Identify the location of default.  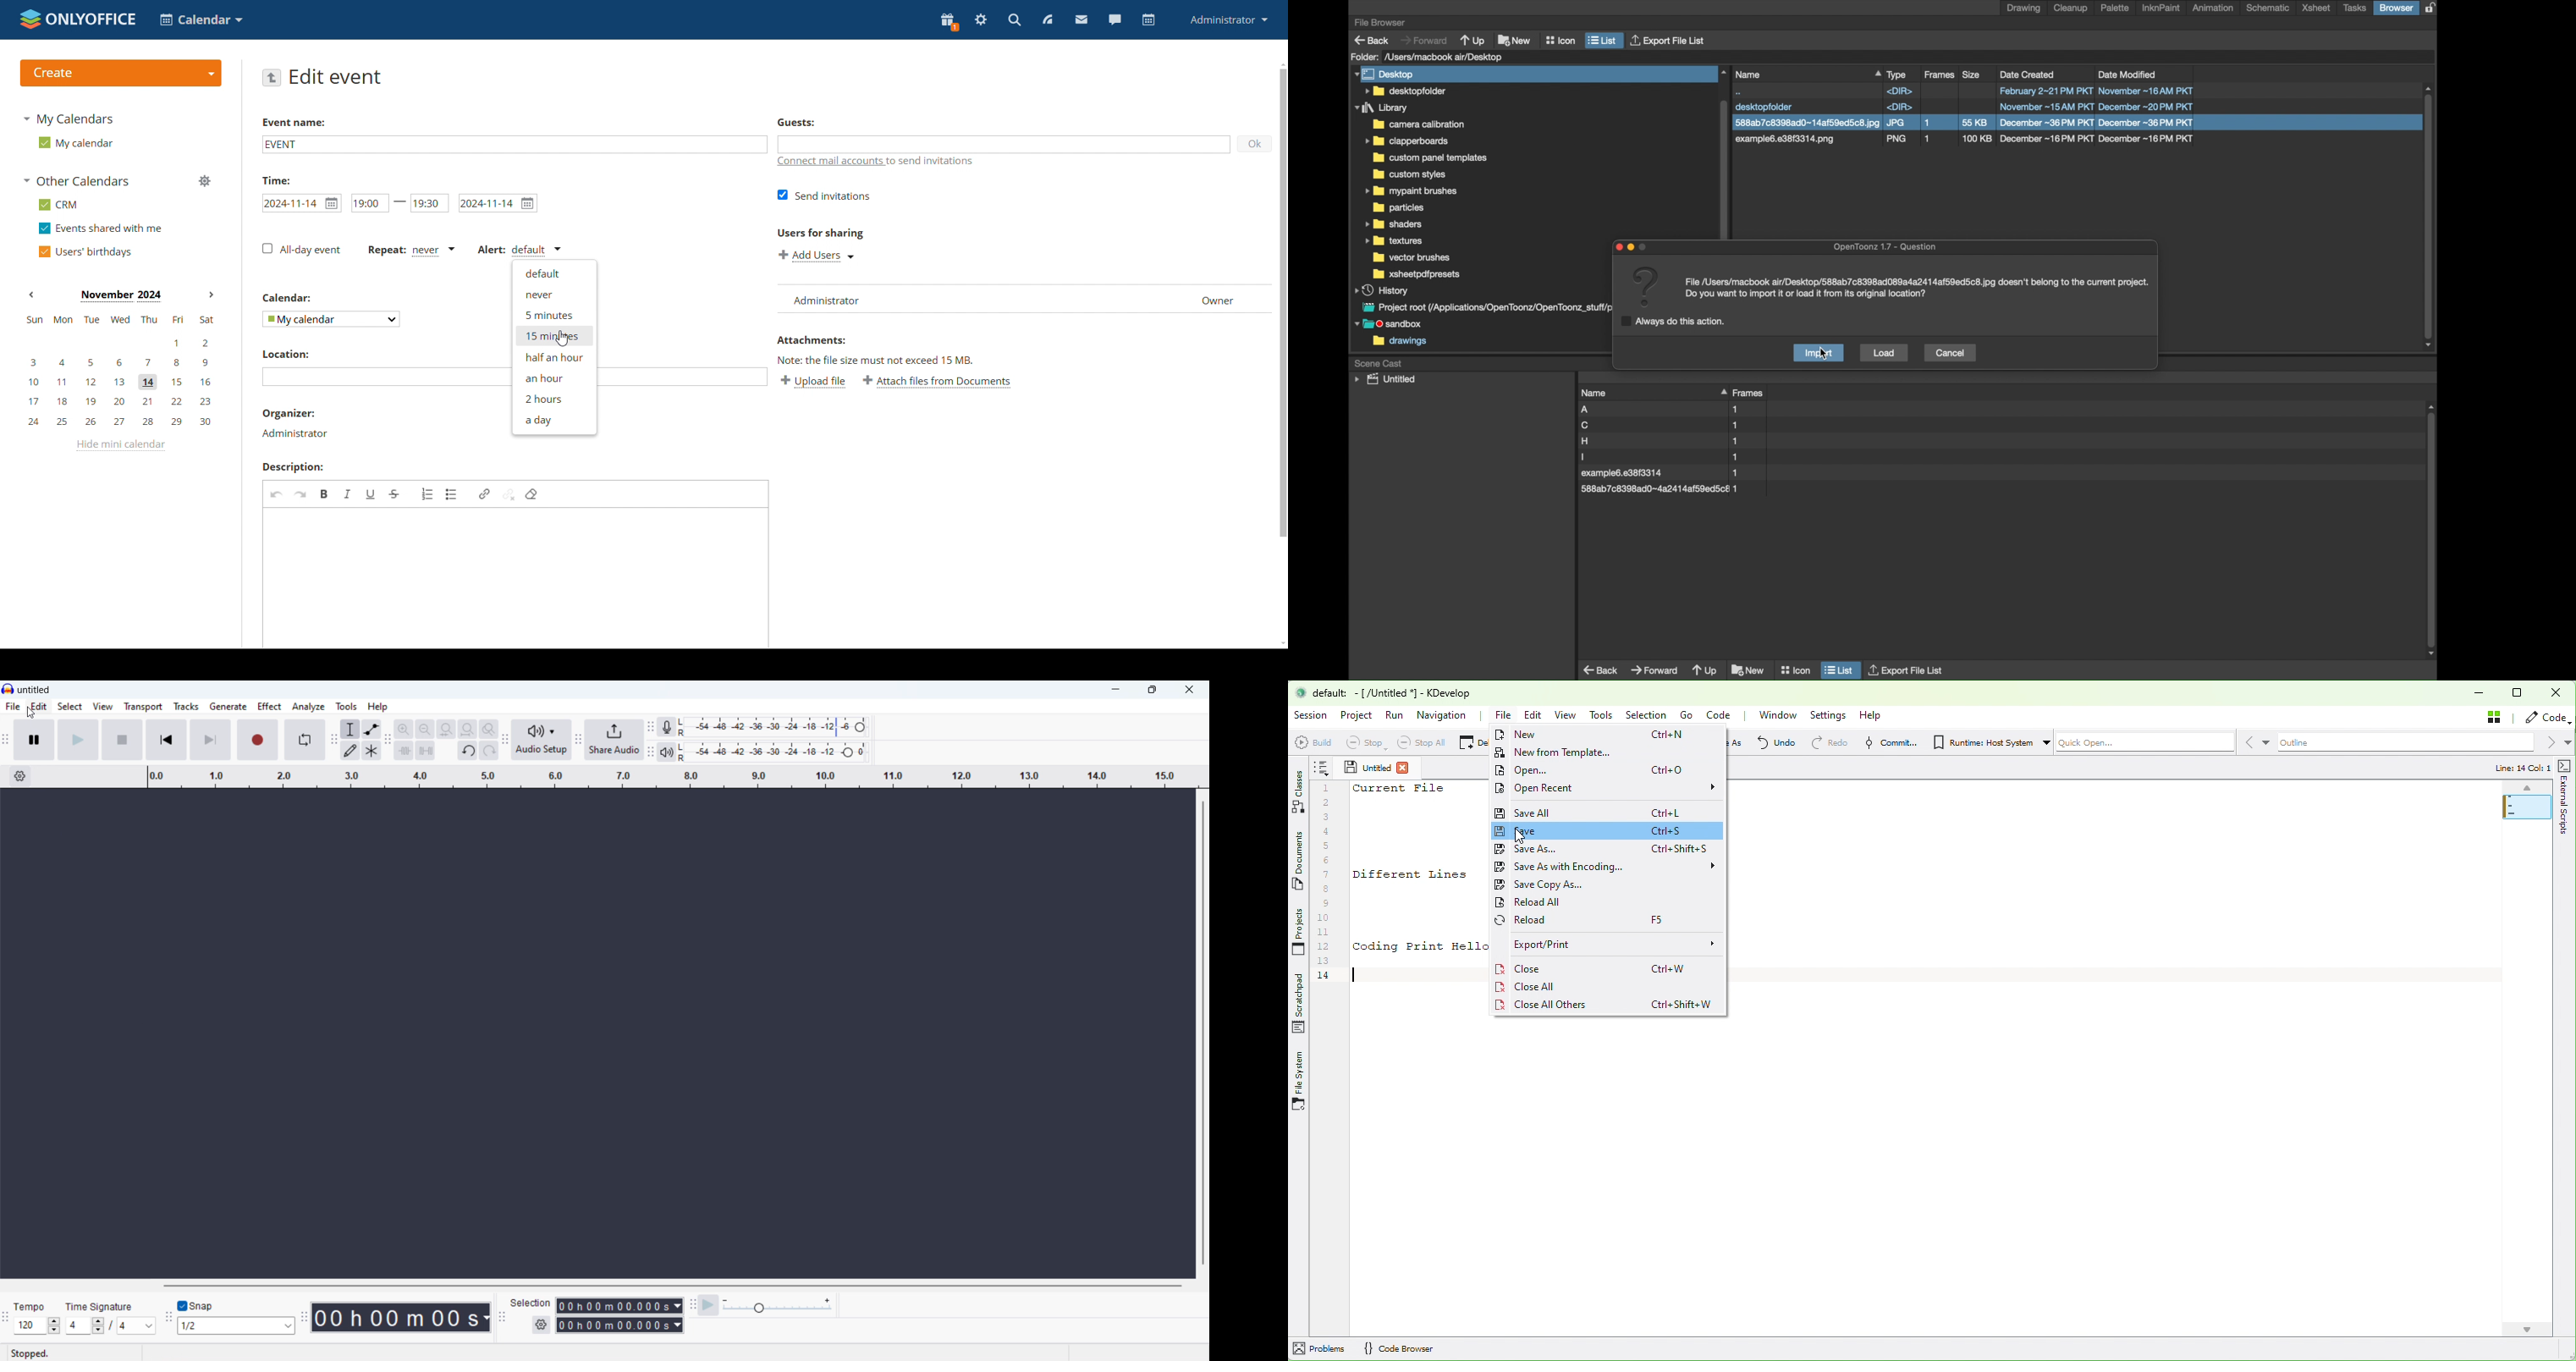
(553, 273).